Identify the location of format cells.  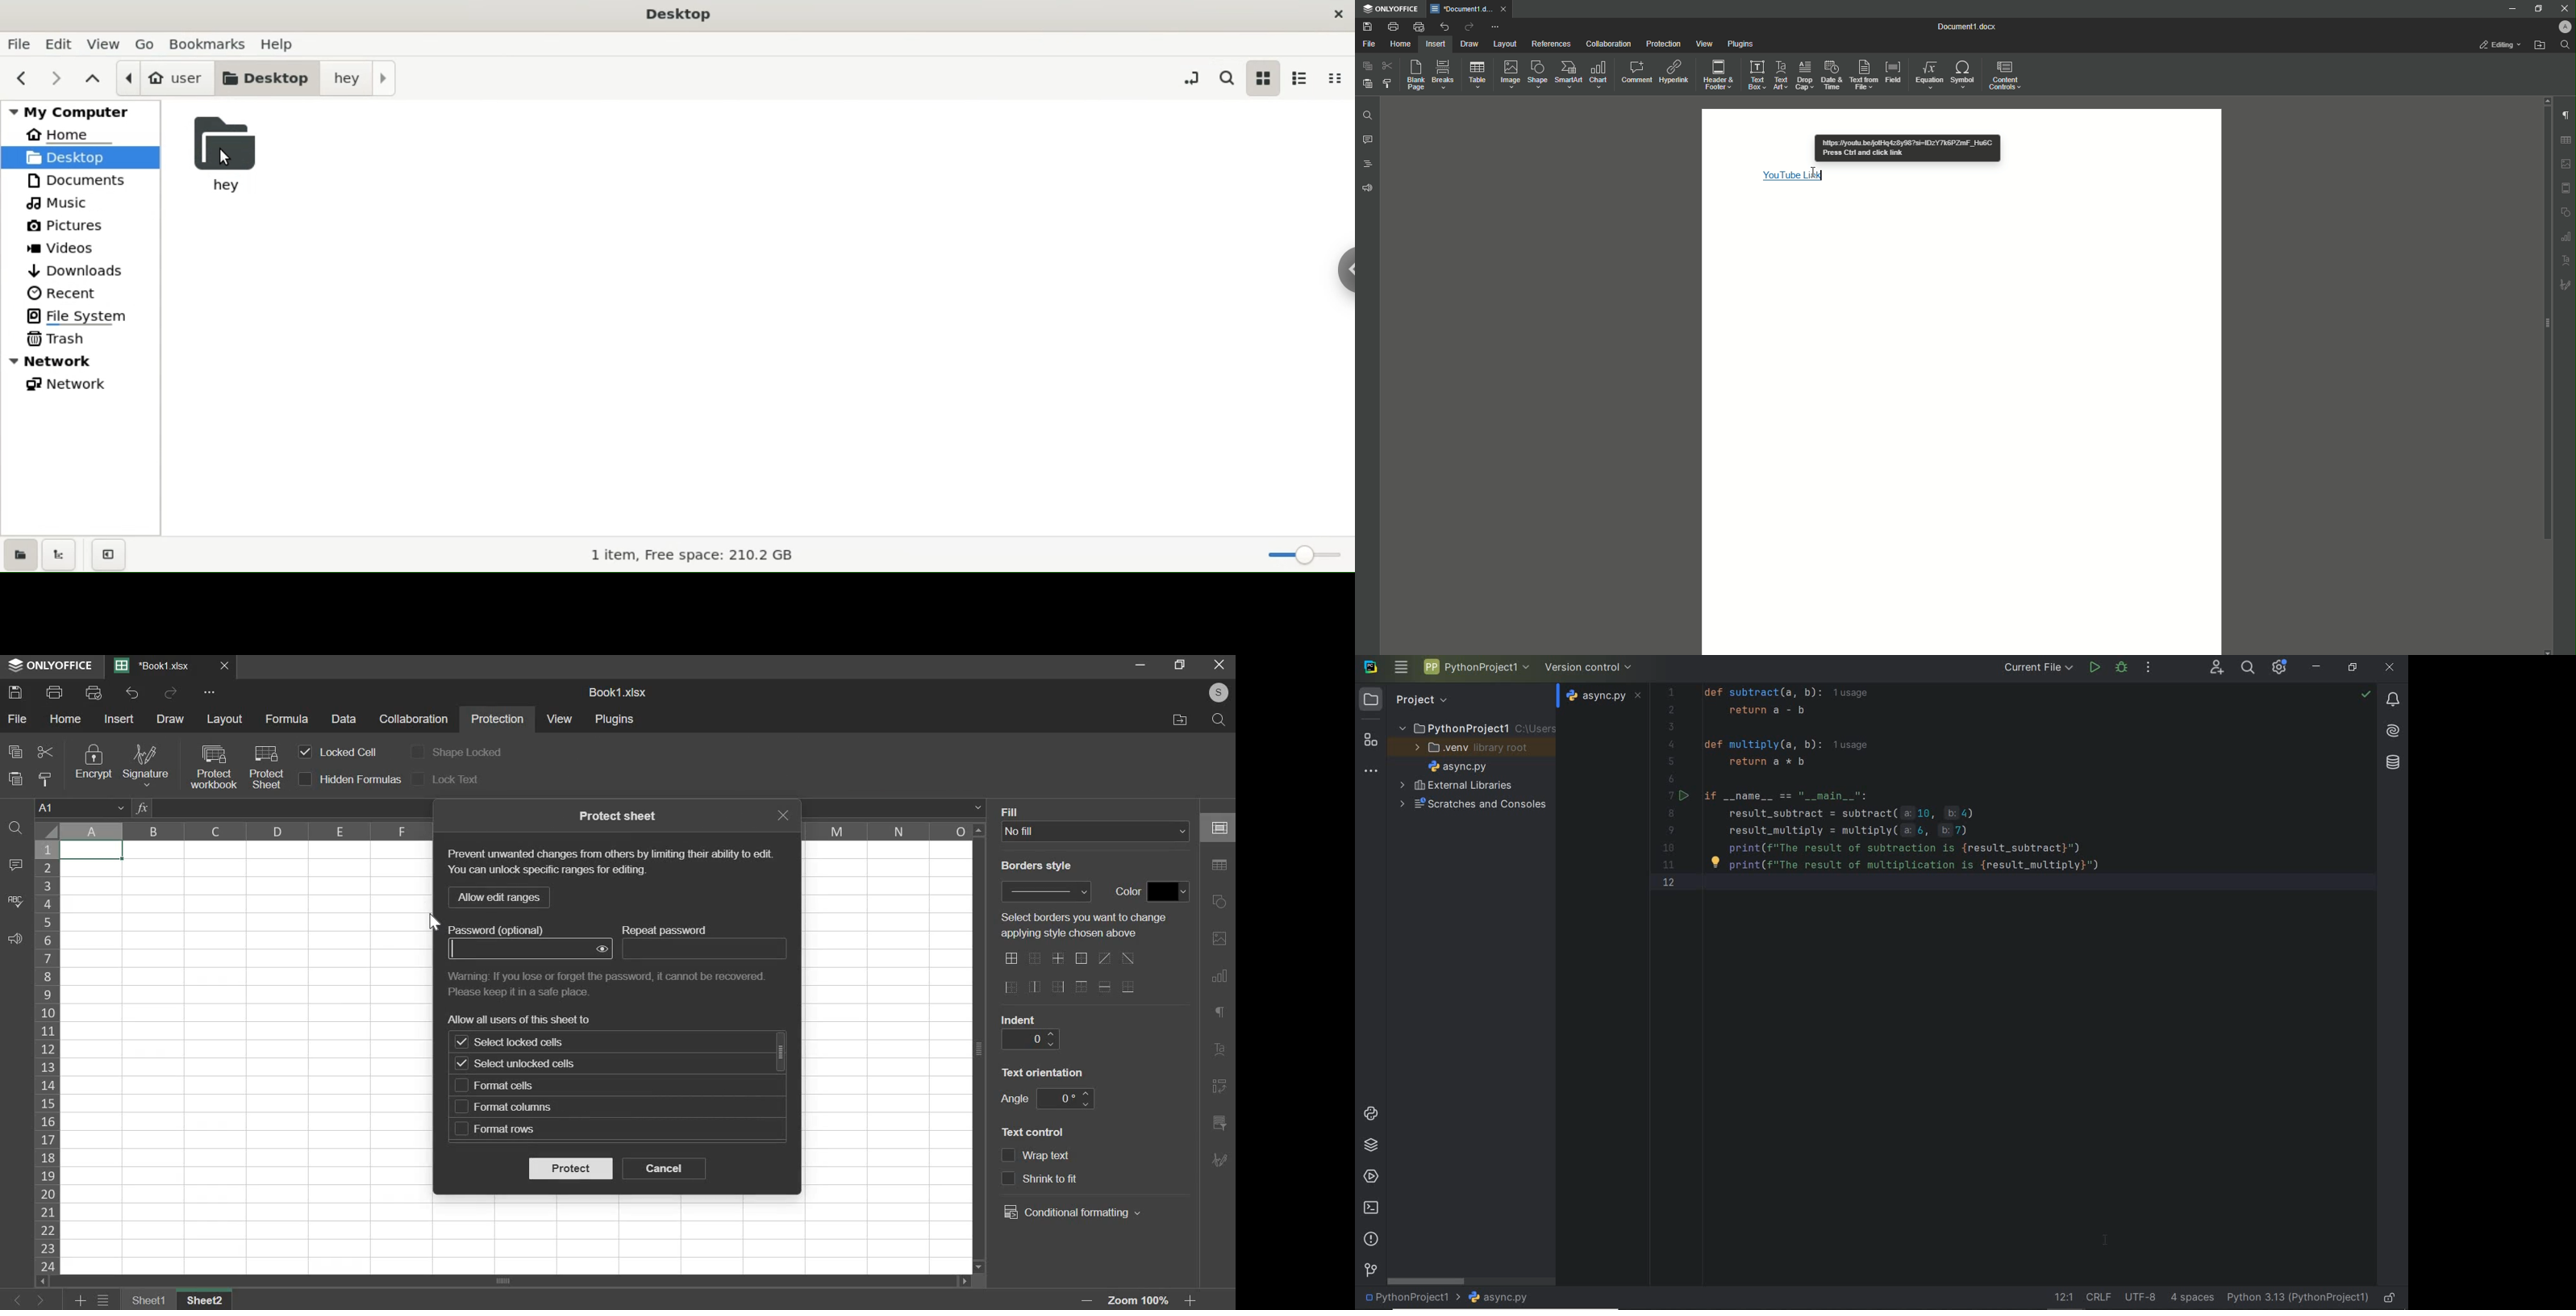
(509, 1086).